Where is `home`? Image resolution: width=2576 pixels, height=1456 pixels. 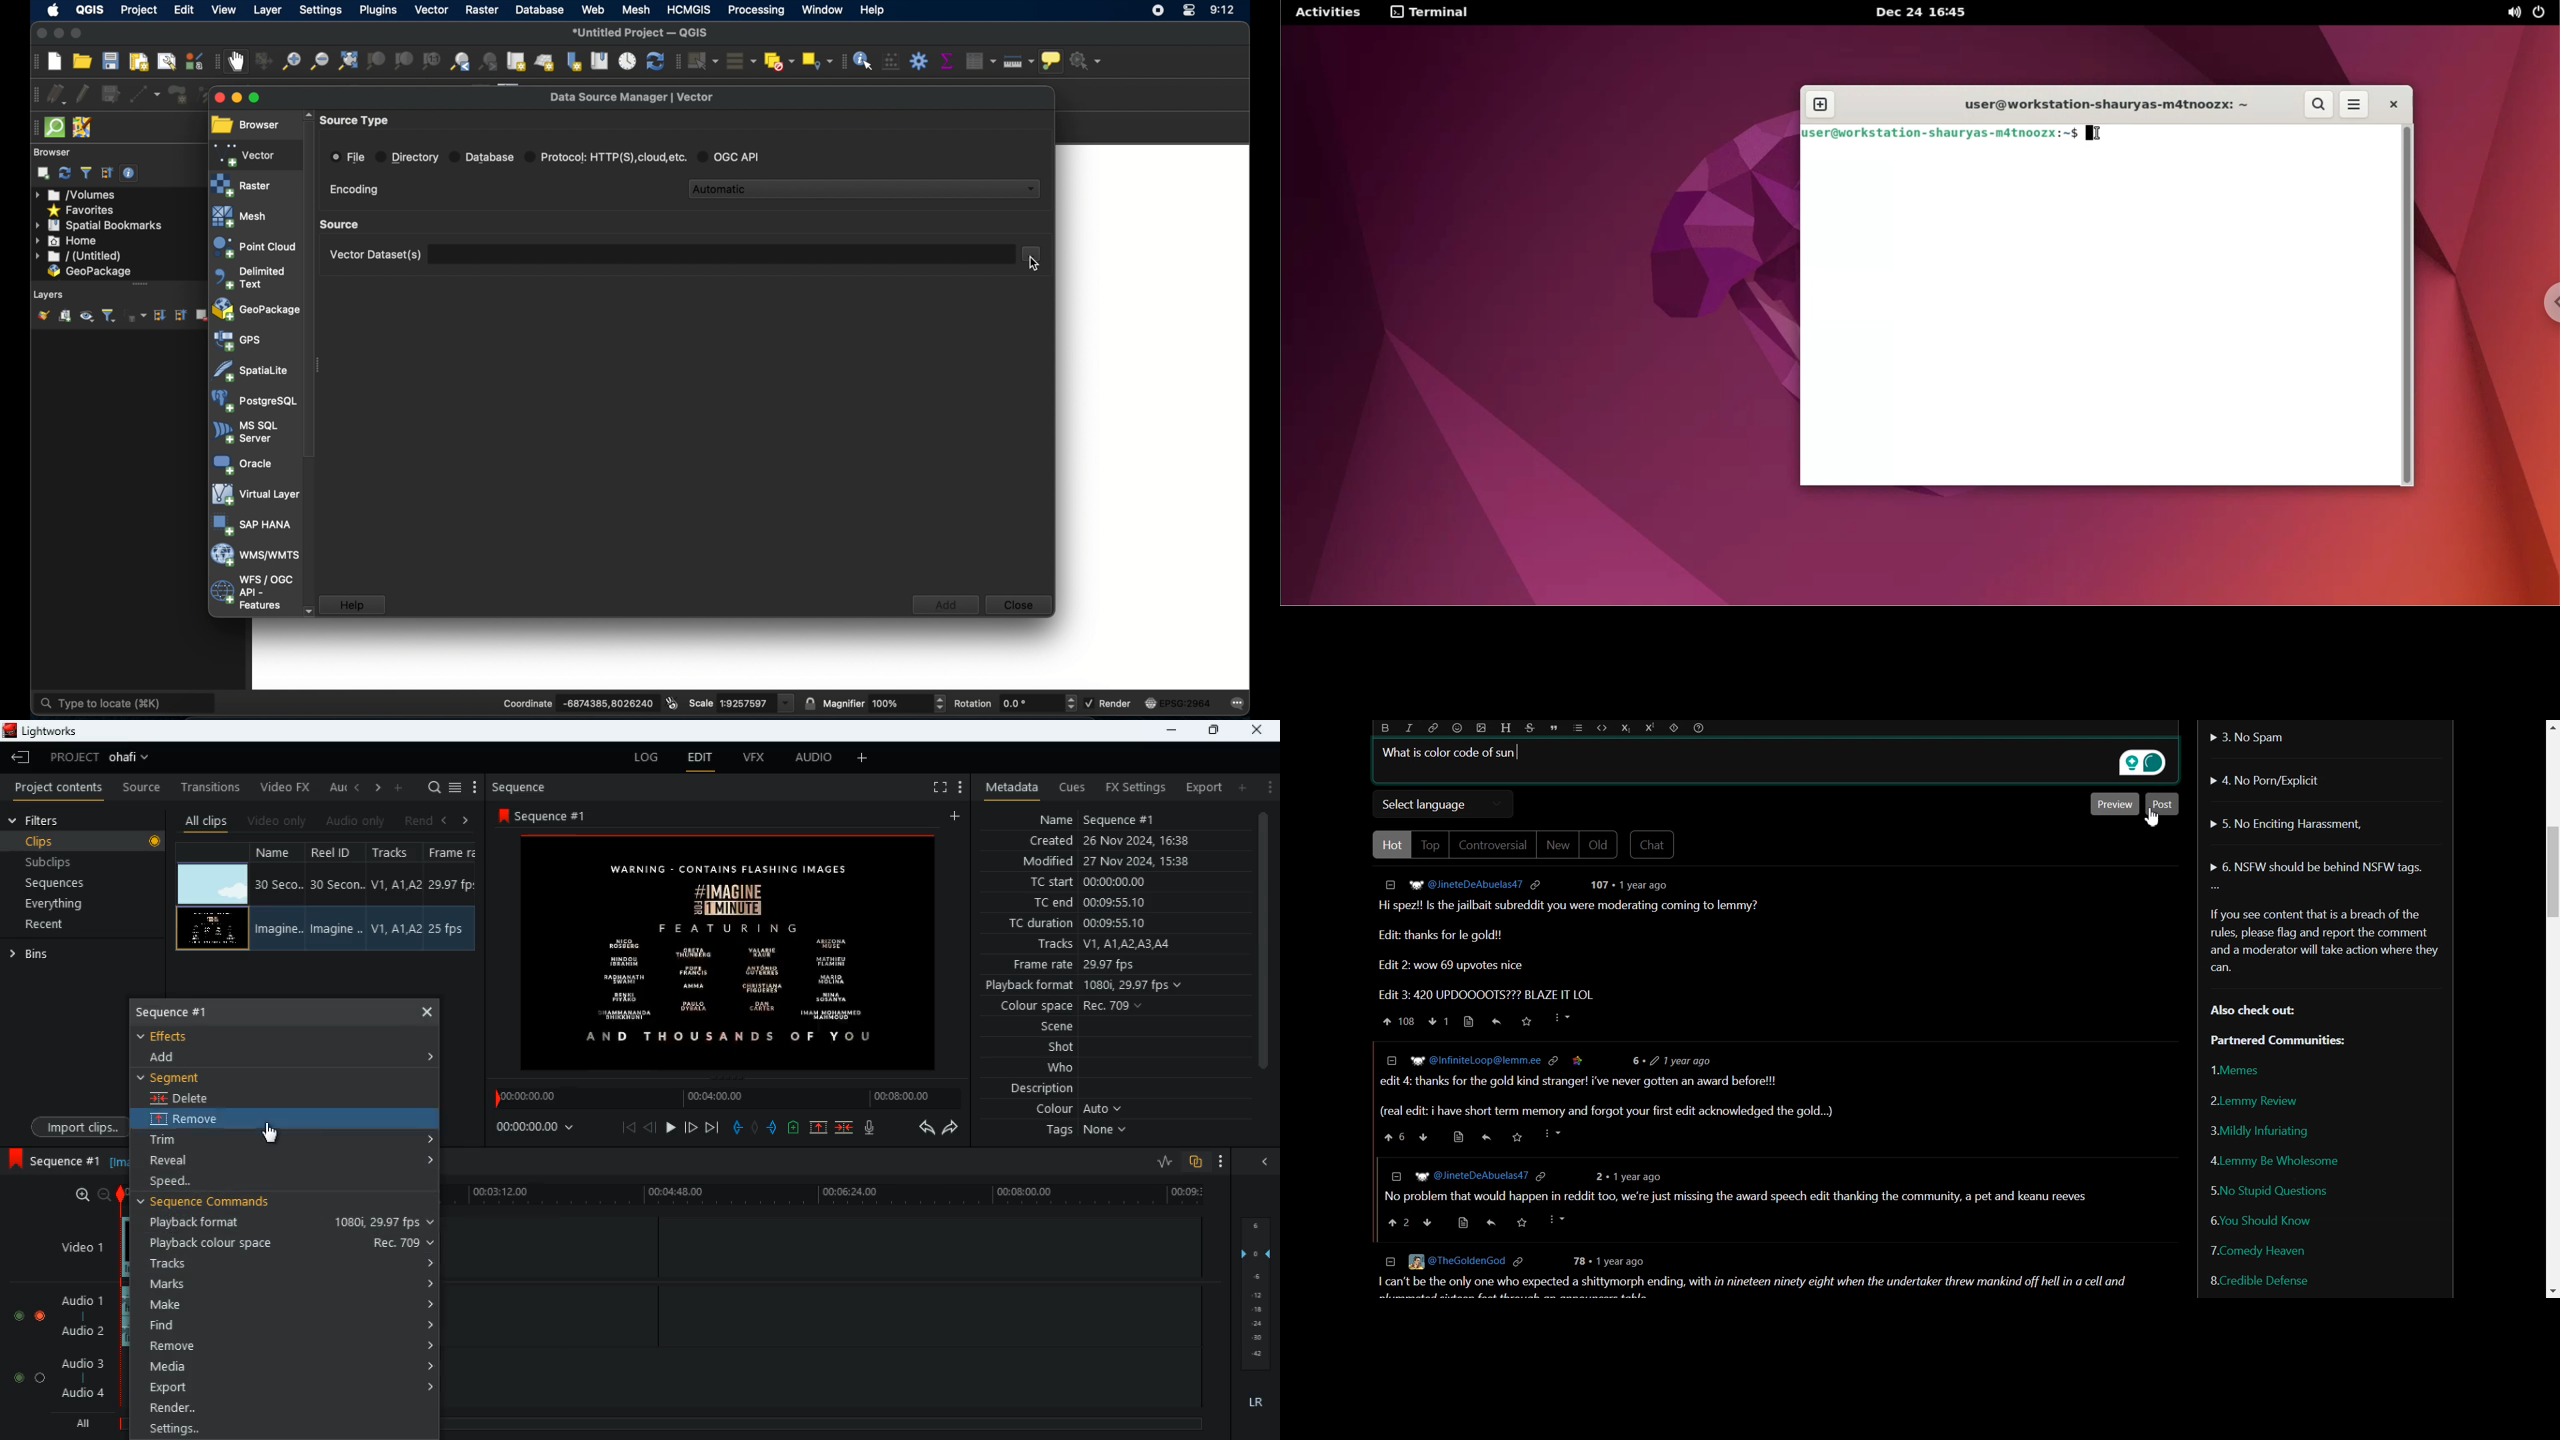 home is located at coordinates (67, 241).